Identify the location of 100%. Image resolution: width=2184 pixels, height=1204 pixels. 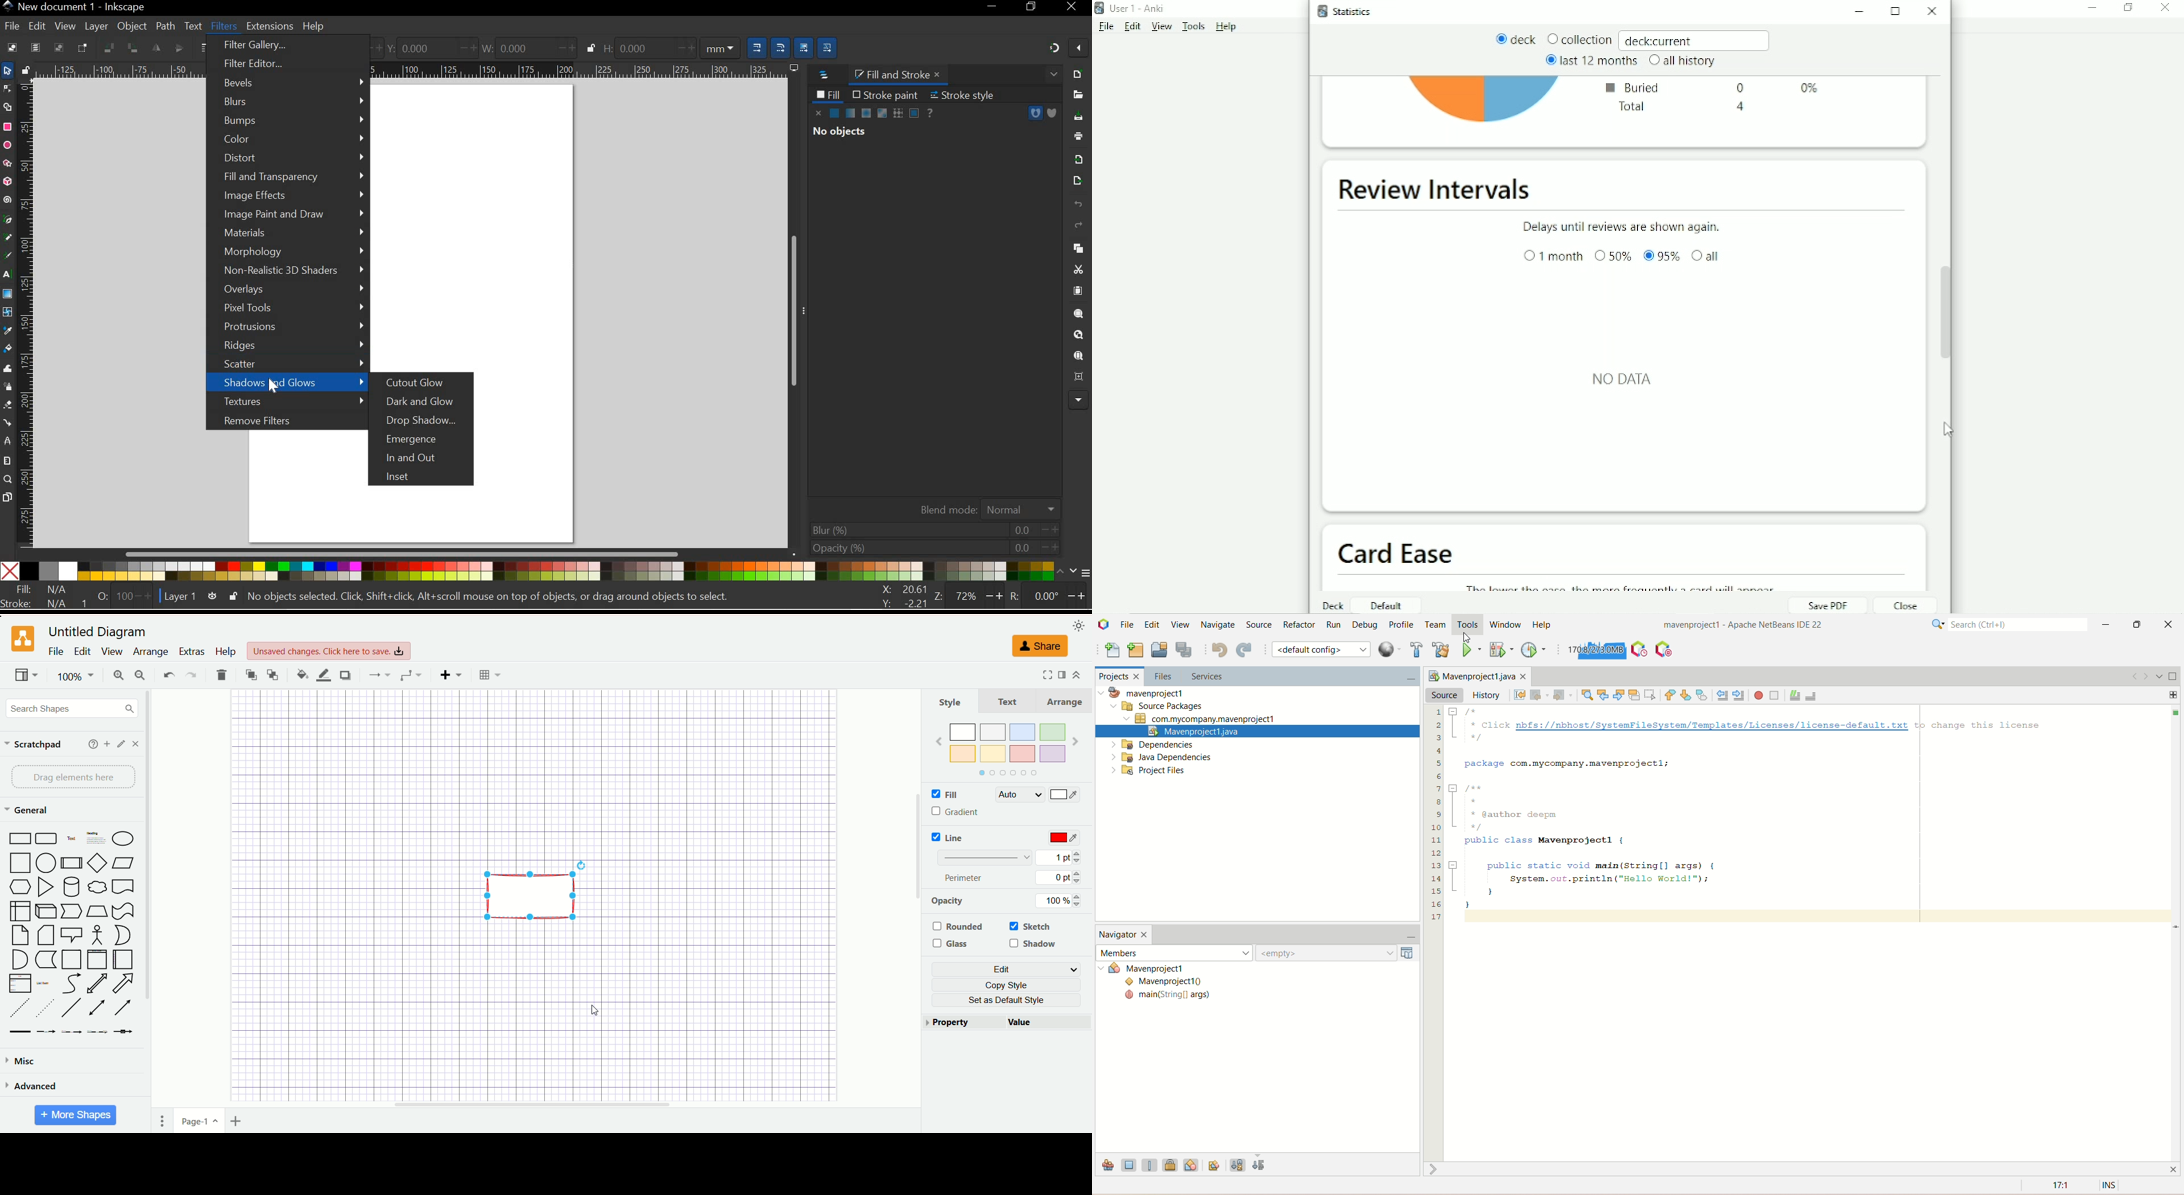
(74, 677).